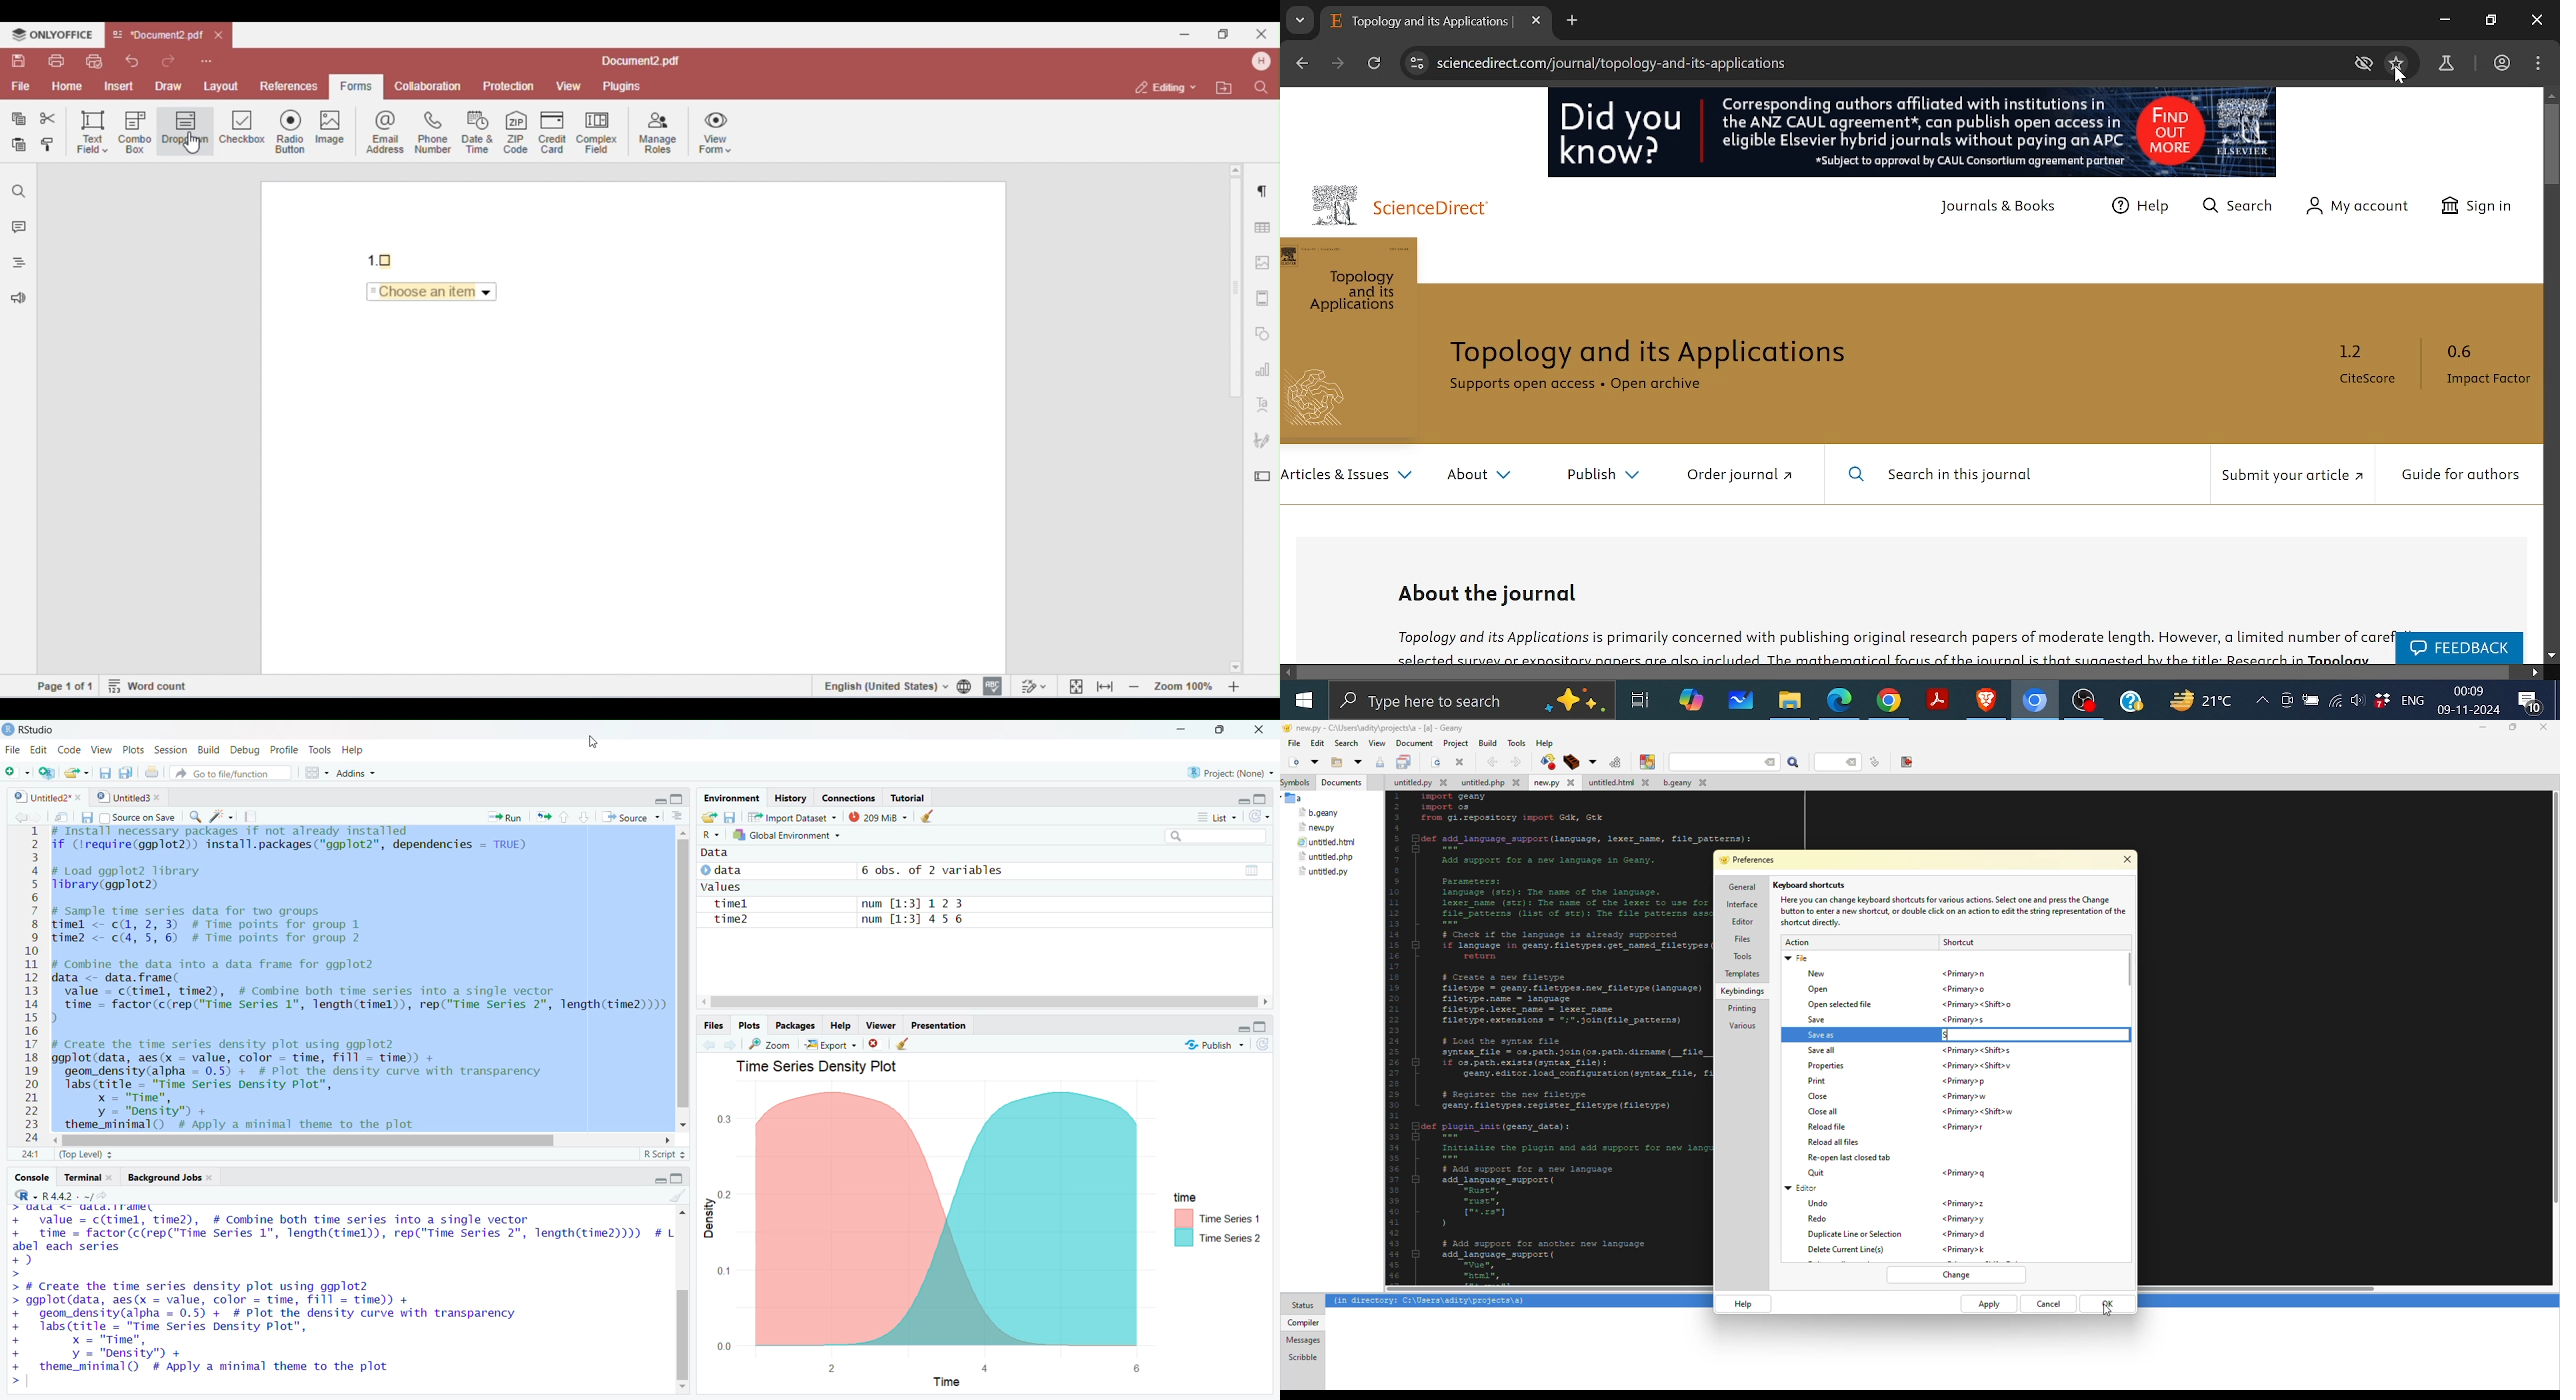 This screenshot has height=1400, width=2576. I want to click on > # Create the time series density plot using ggplot2

> ggplot(data, aes(x = value, color = time, fill = time)) +

+ geom_density(alpha = 0.5) + # Plot the density curve with transparency
+ labs(title = "Time Series Density Plot",

+ x = "Time",

+ y = "Density") +

+  theme_minimal() # Apply a minimal theme to the plot

>|, so click(276, 1335).